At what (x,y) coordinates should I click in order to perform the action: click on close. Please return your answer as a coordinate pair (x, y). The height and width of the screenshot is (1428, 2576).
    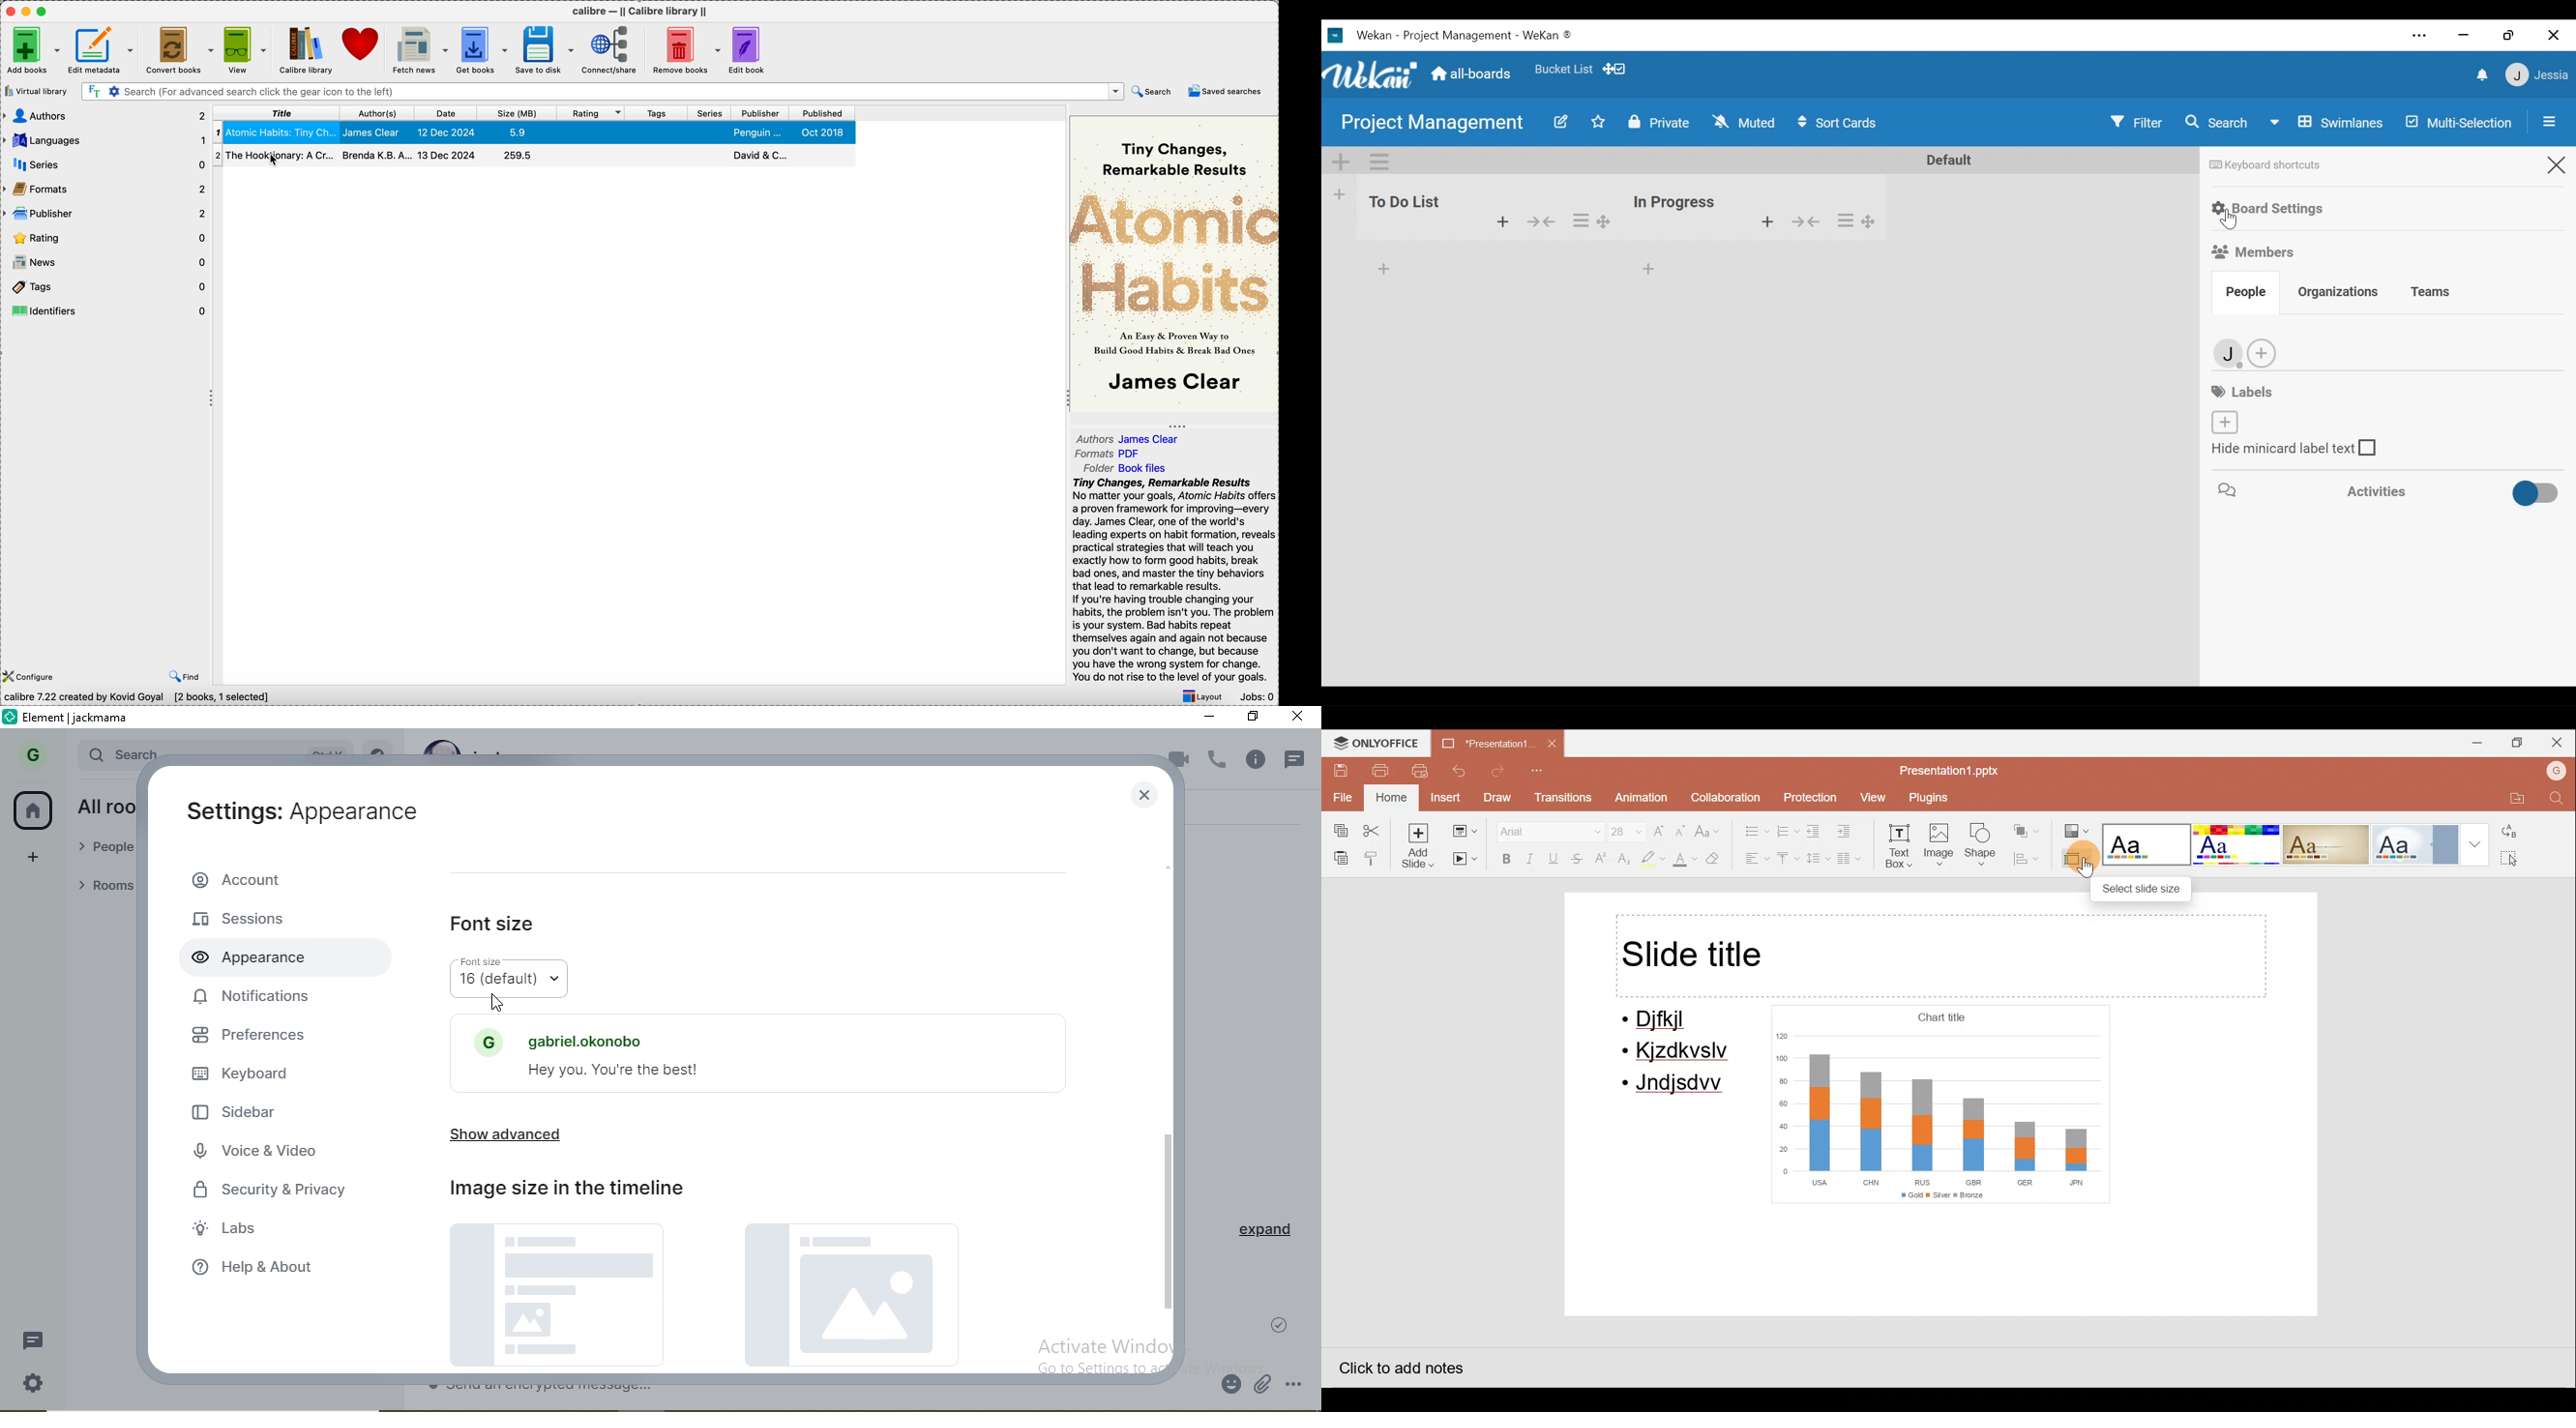
    Looking at the image, I should click on (1299, 720).